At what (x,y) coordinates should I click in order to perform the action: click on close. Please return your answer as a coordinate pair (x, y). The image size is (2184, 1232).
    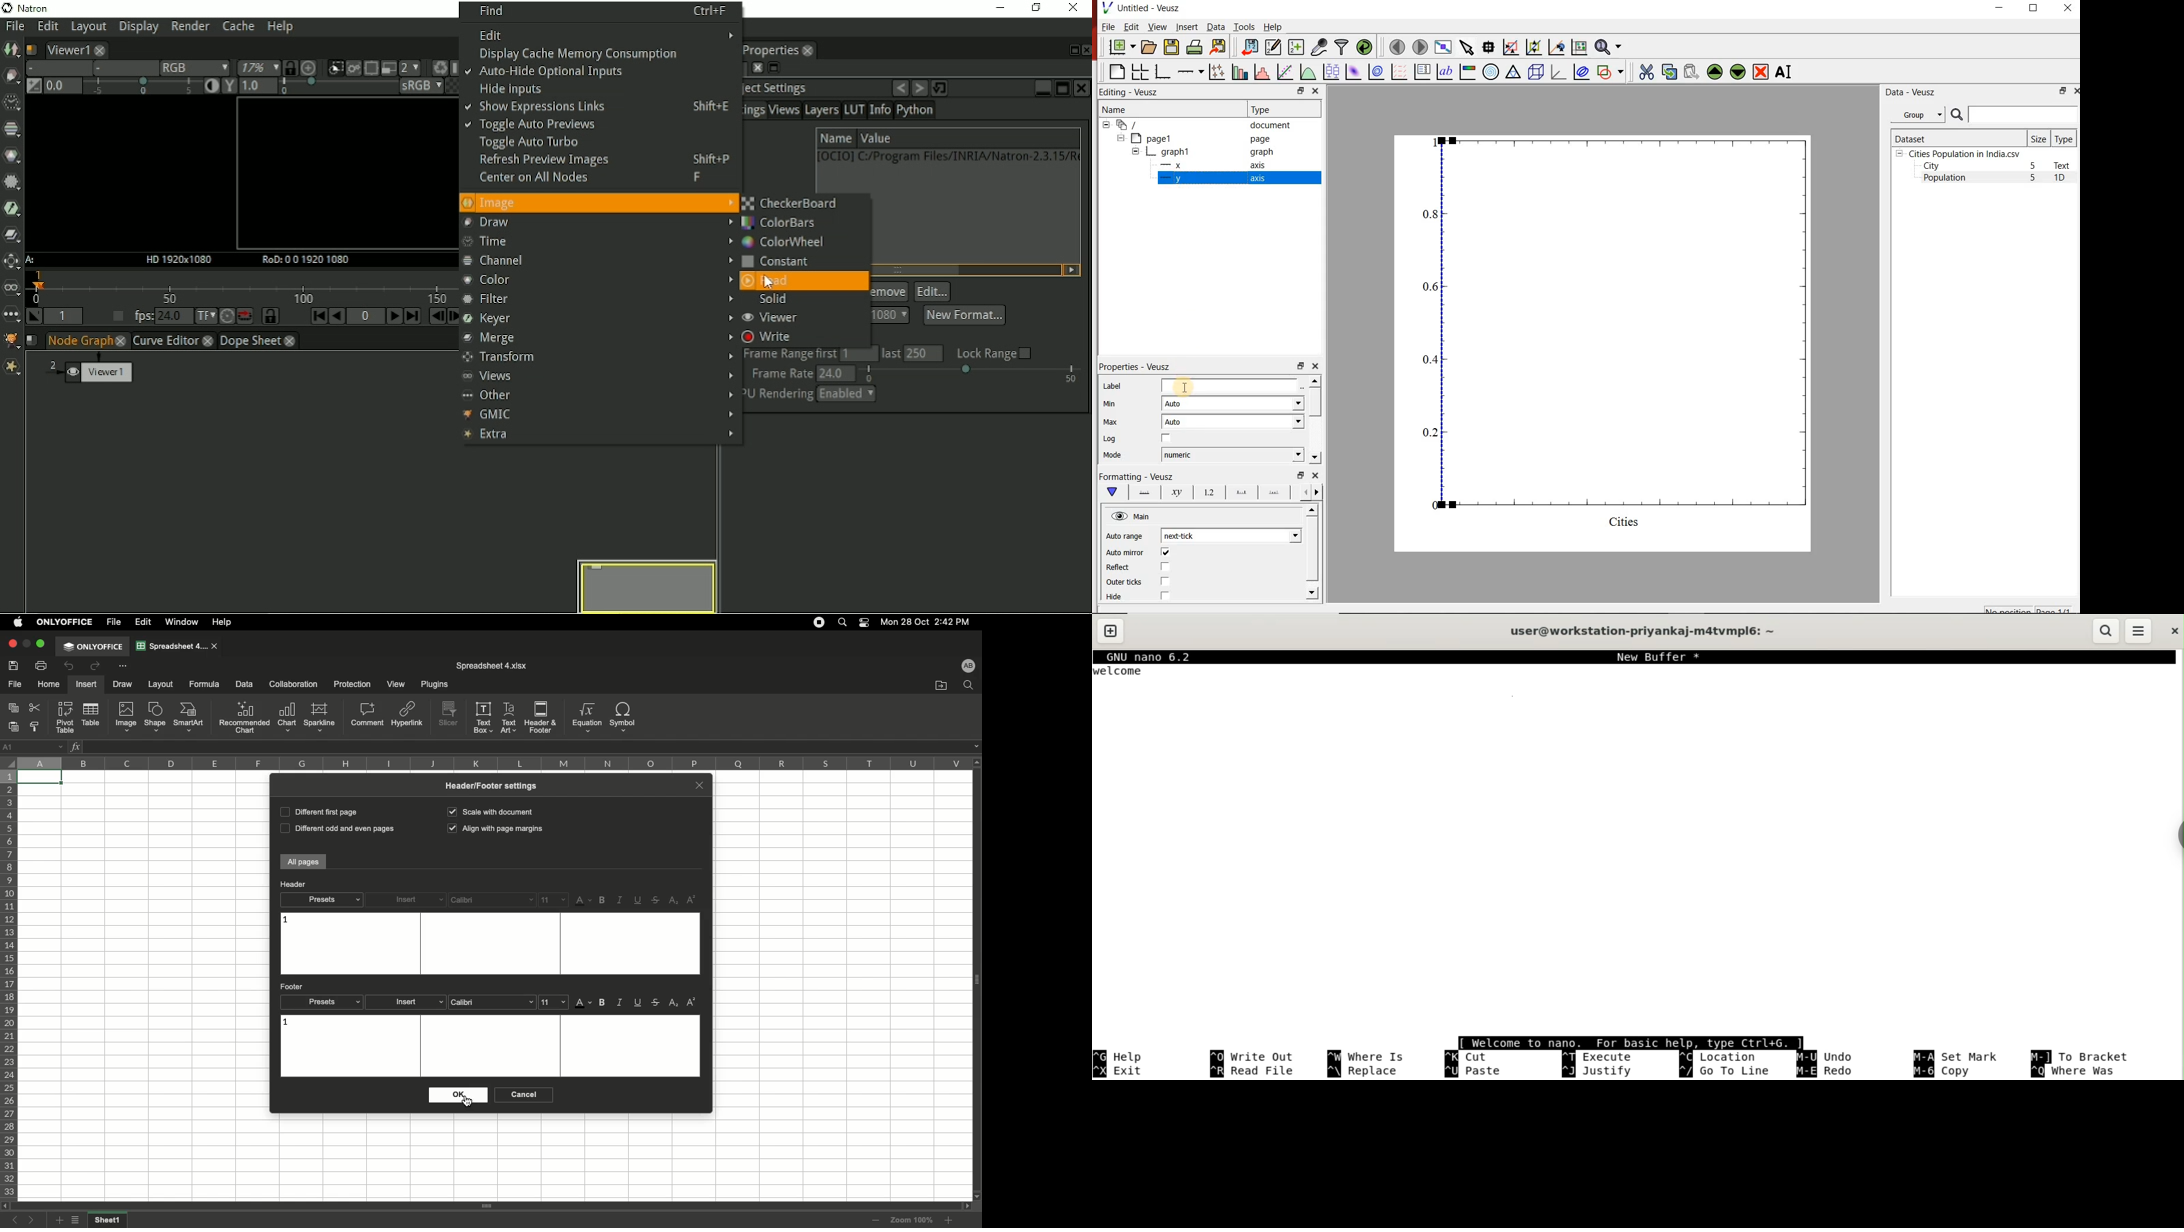
    Looking at the image, I should click on (216, 647).